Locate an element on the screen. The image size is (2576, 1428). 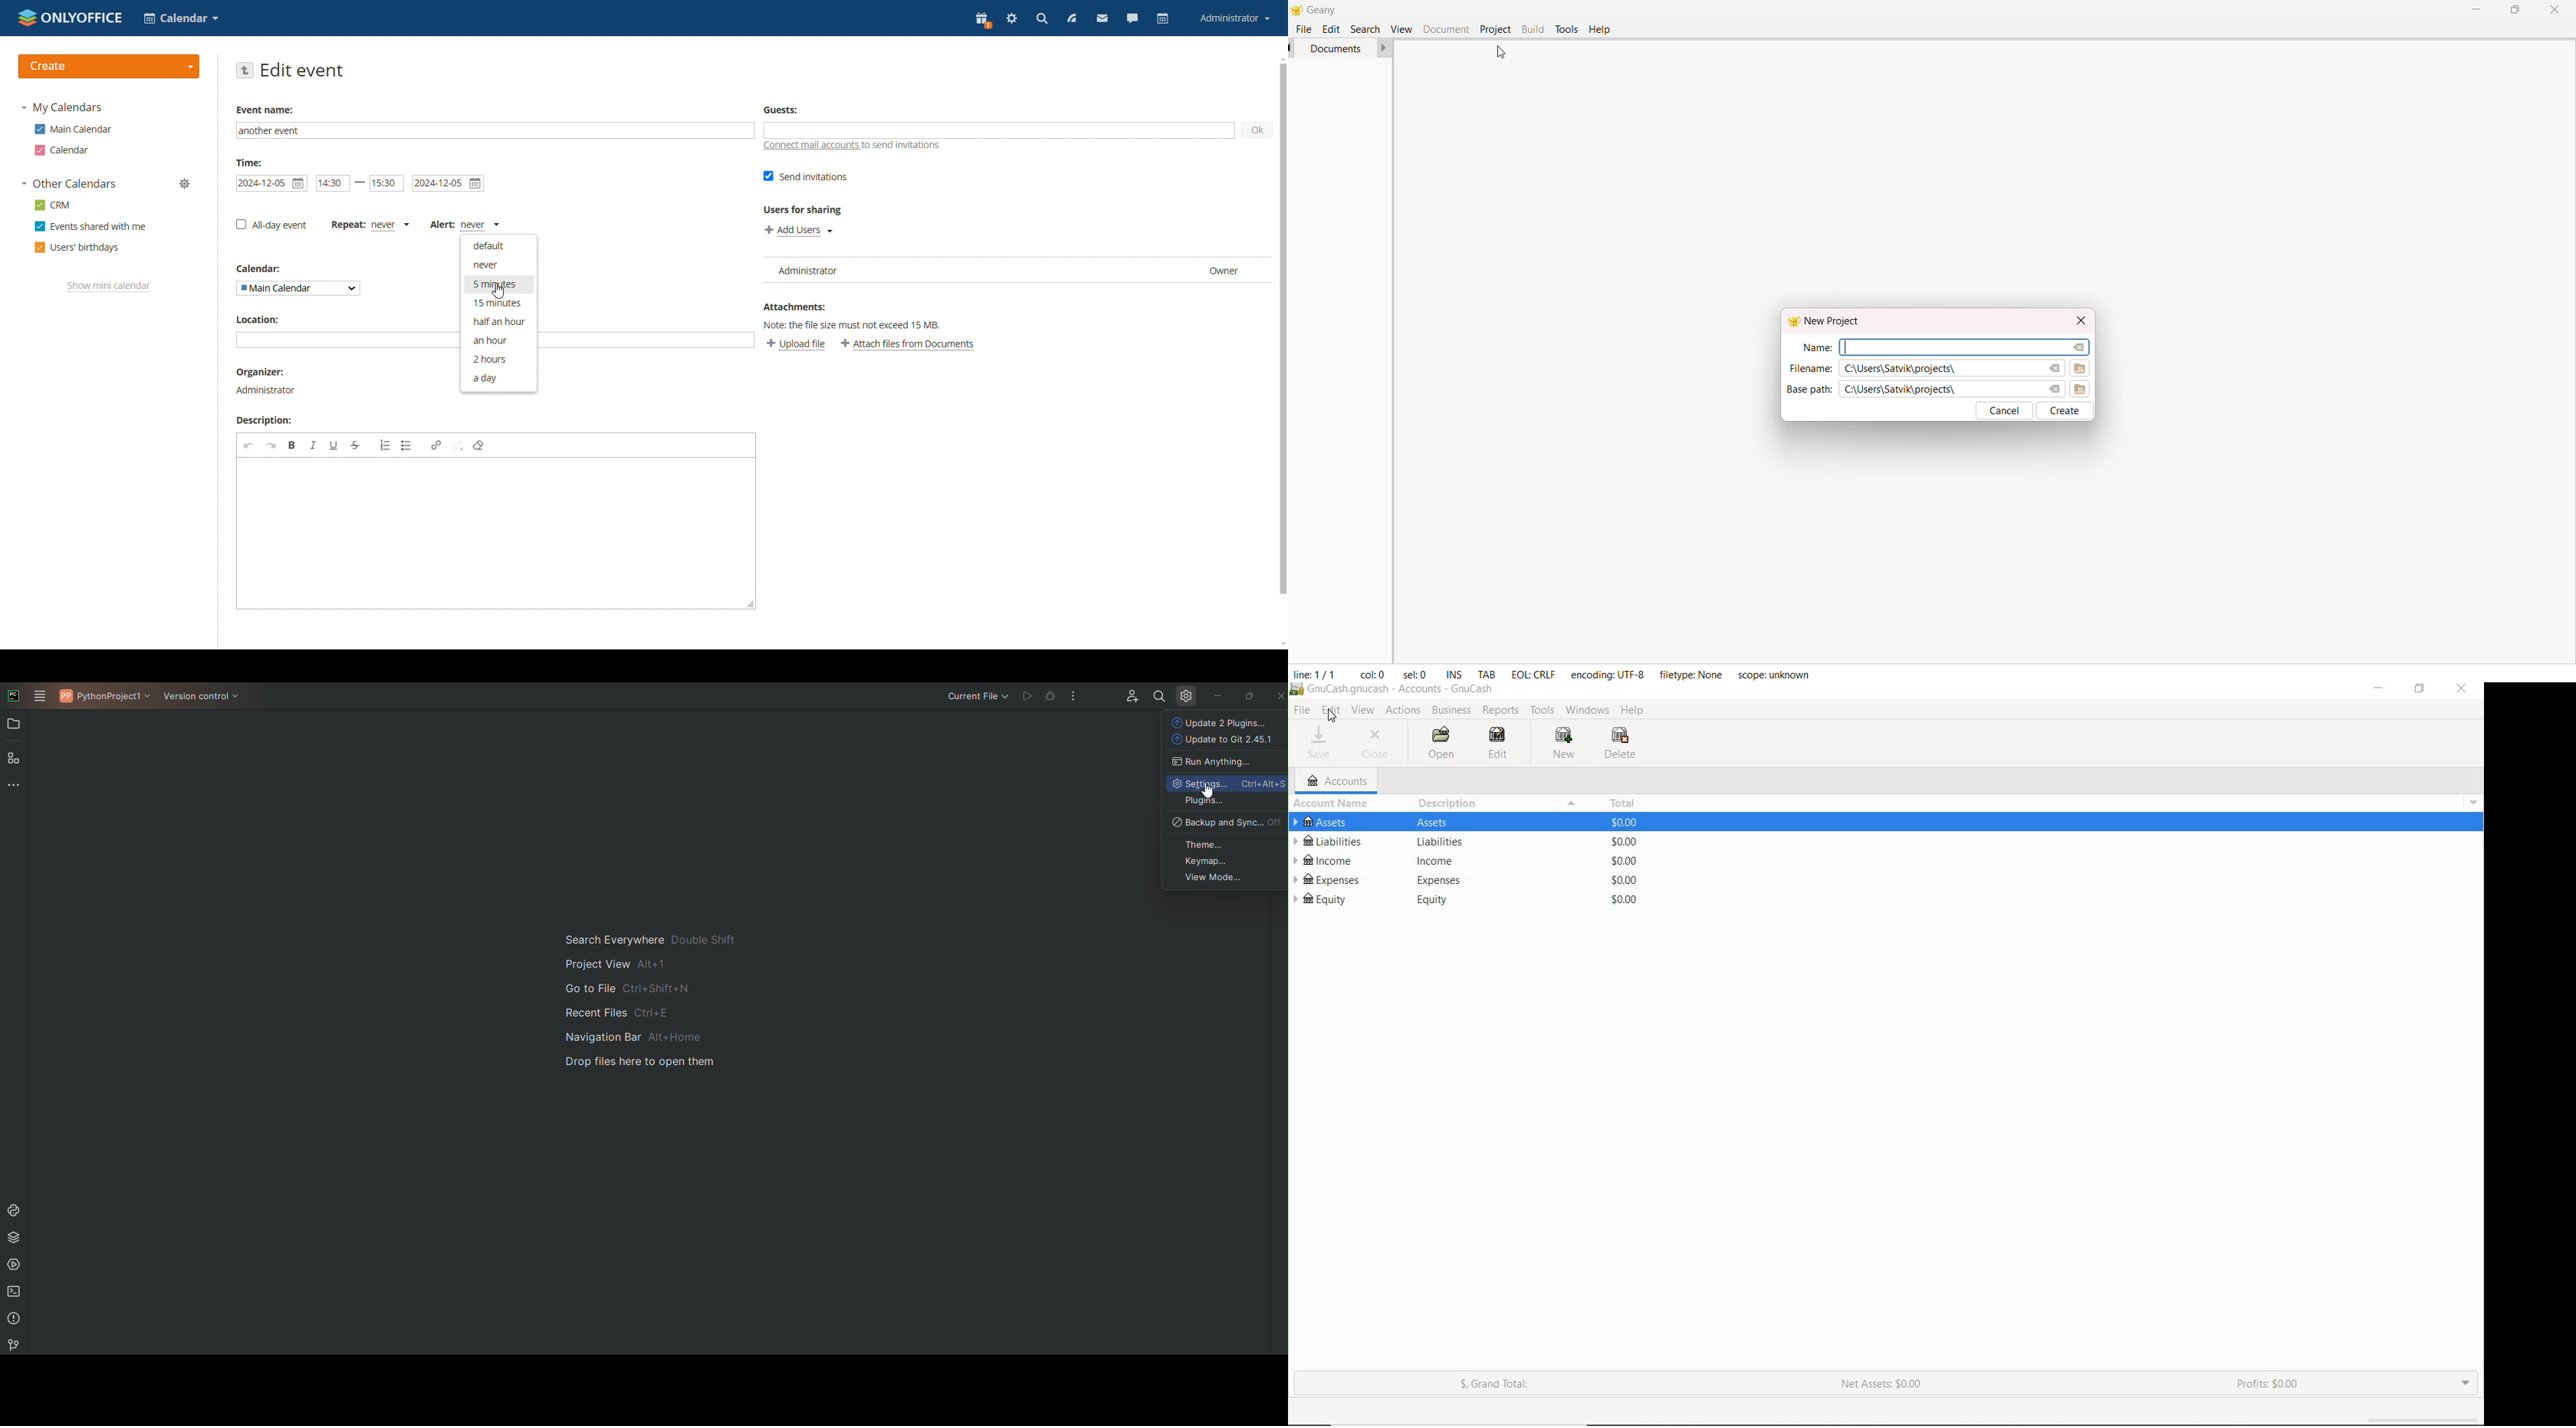
add event name is located at coordinates (495, 131).